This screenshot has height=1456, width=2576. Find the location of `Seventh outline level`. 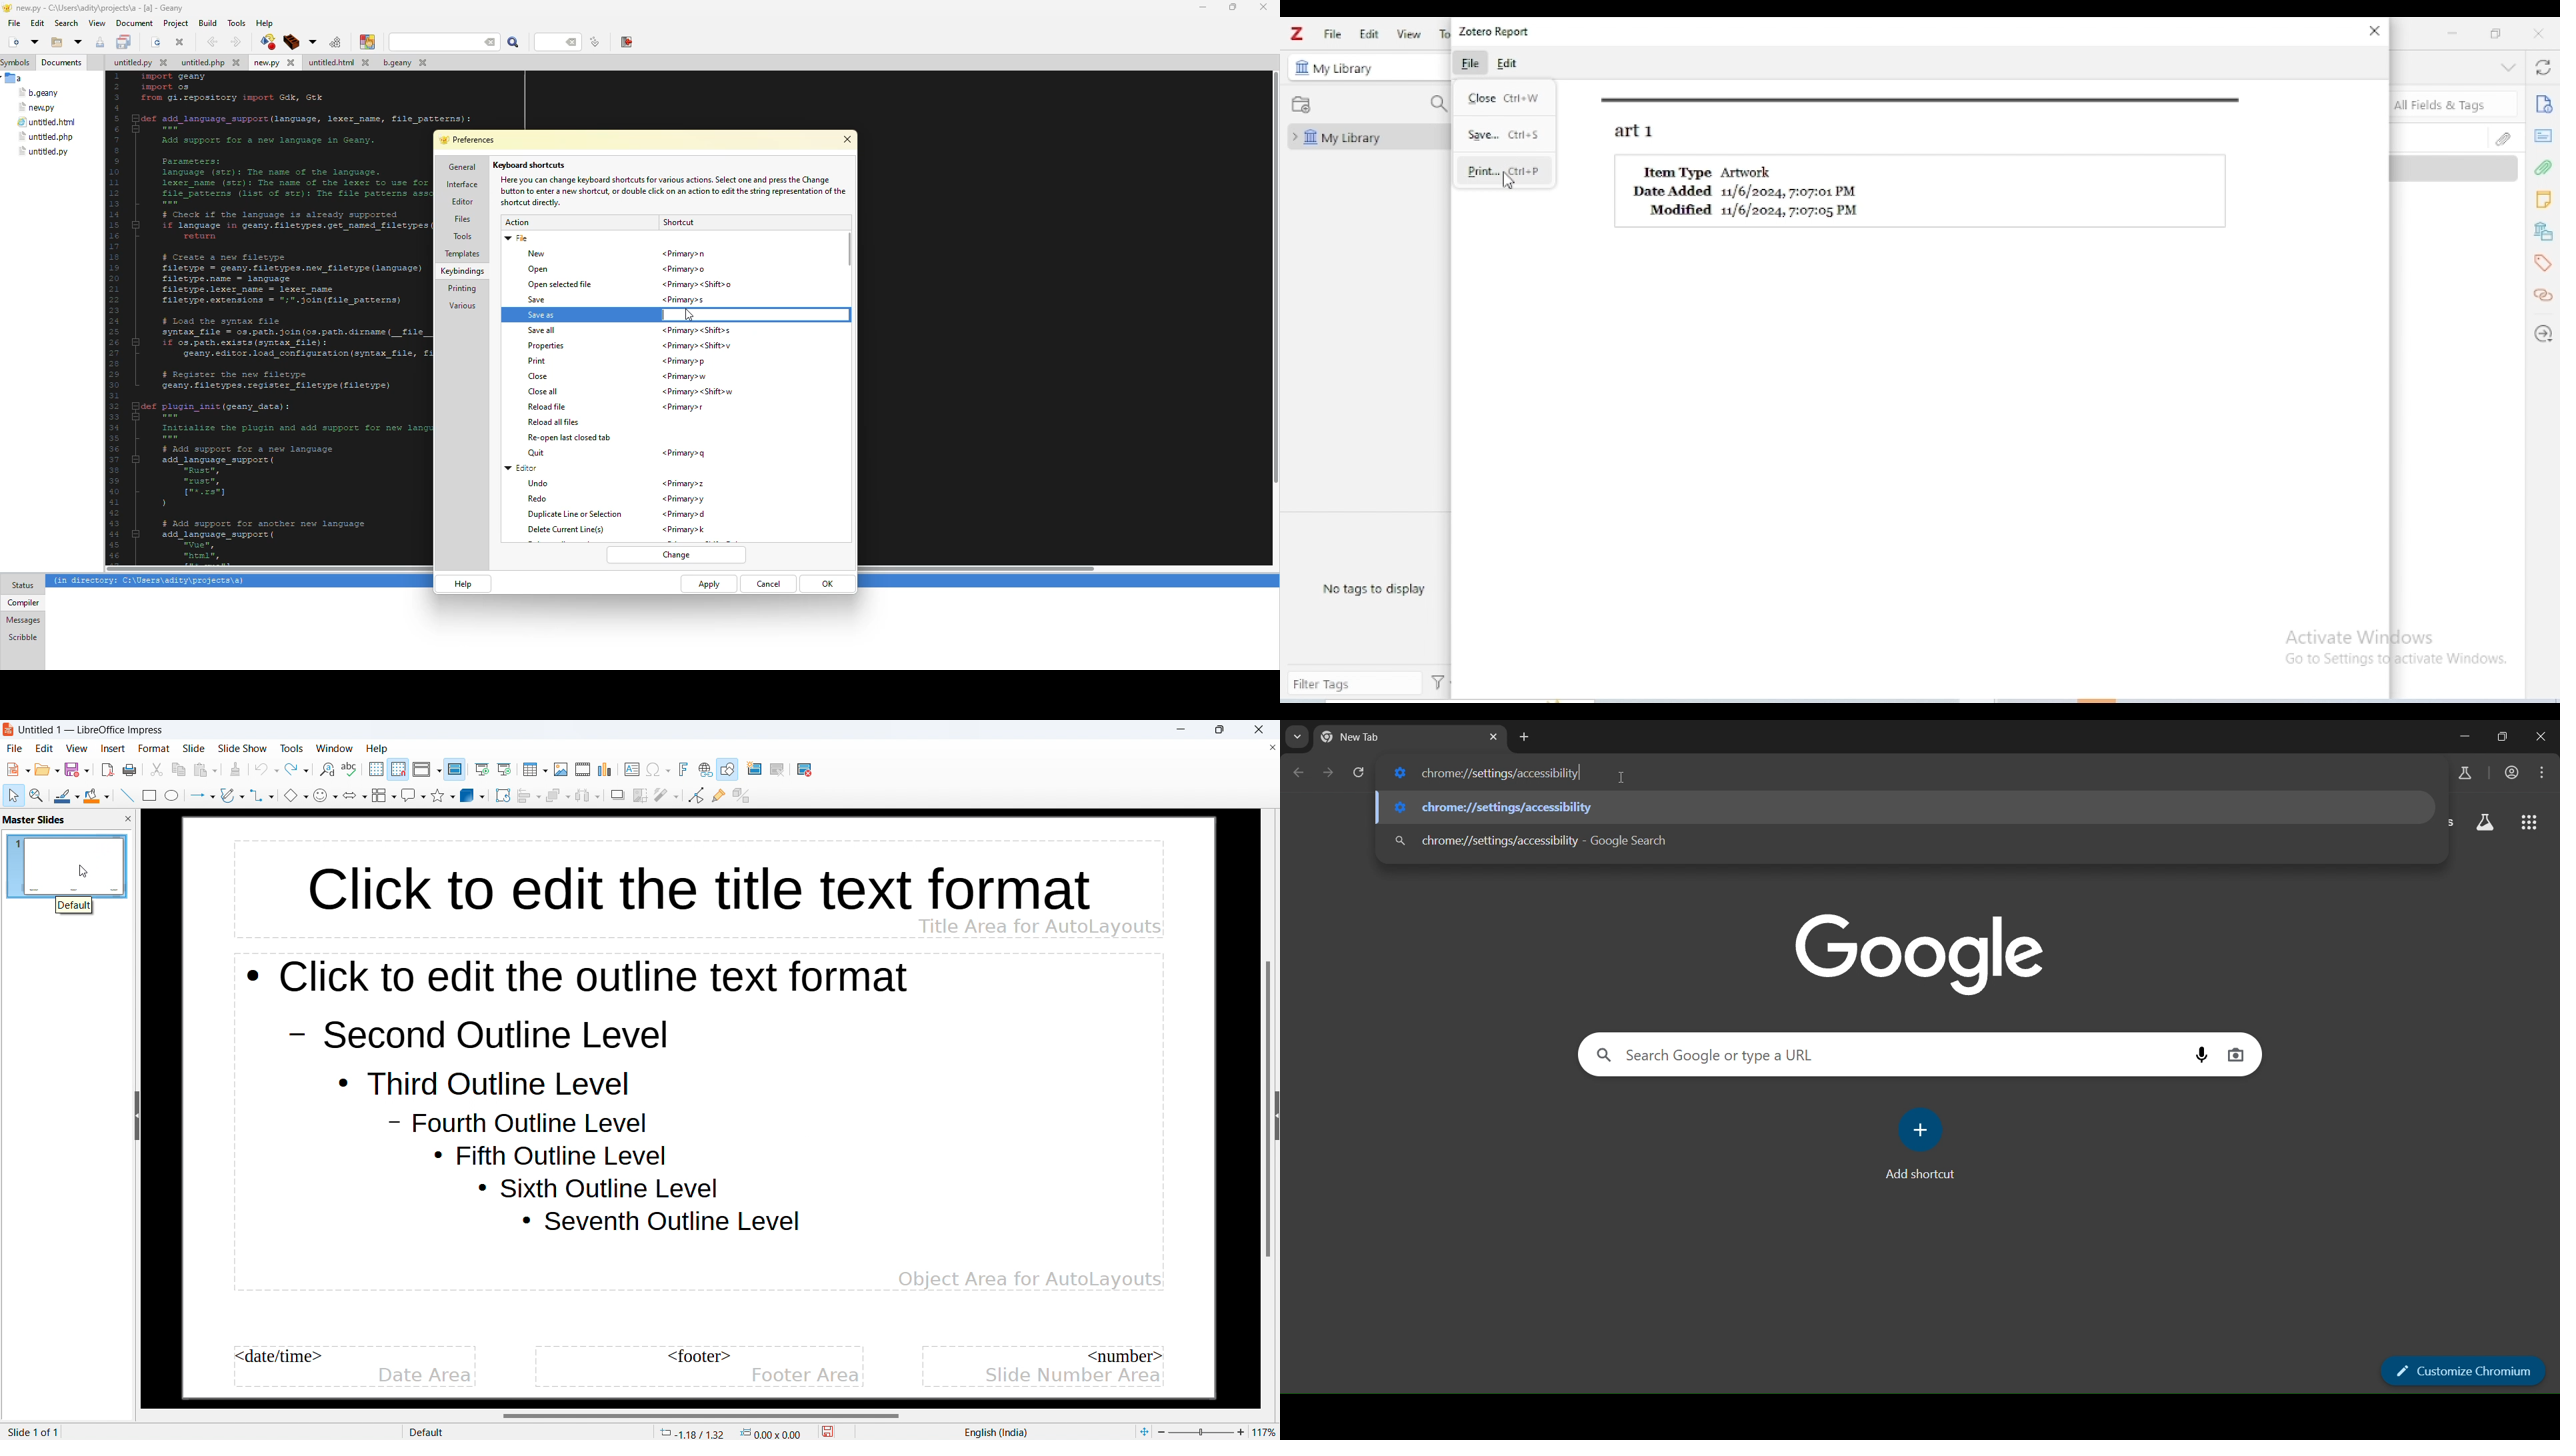

Seventh outline level is located at coordinates (661, 1223).